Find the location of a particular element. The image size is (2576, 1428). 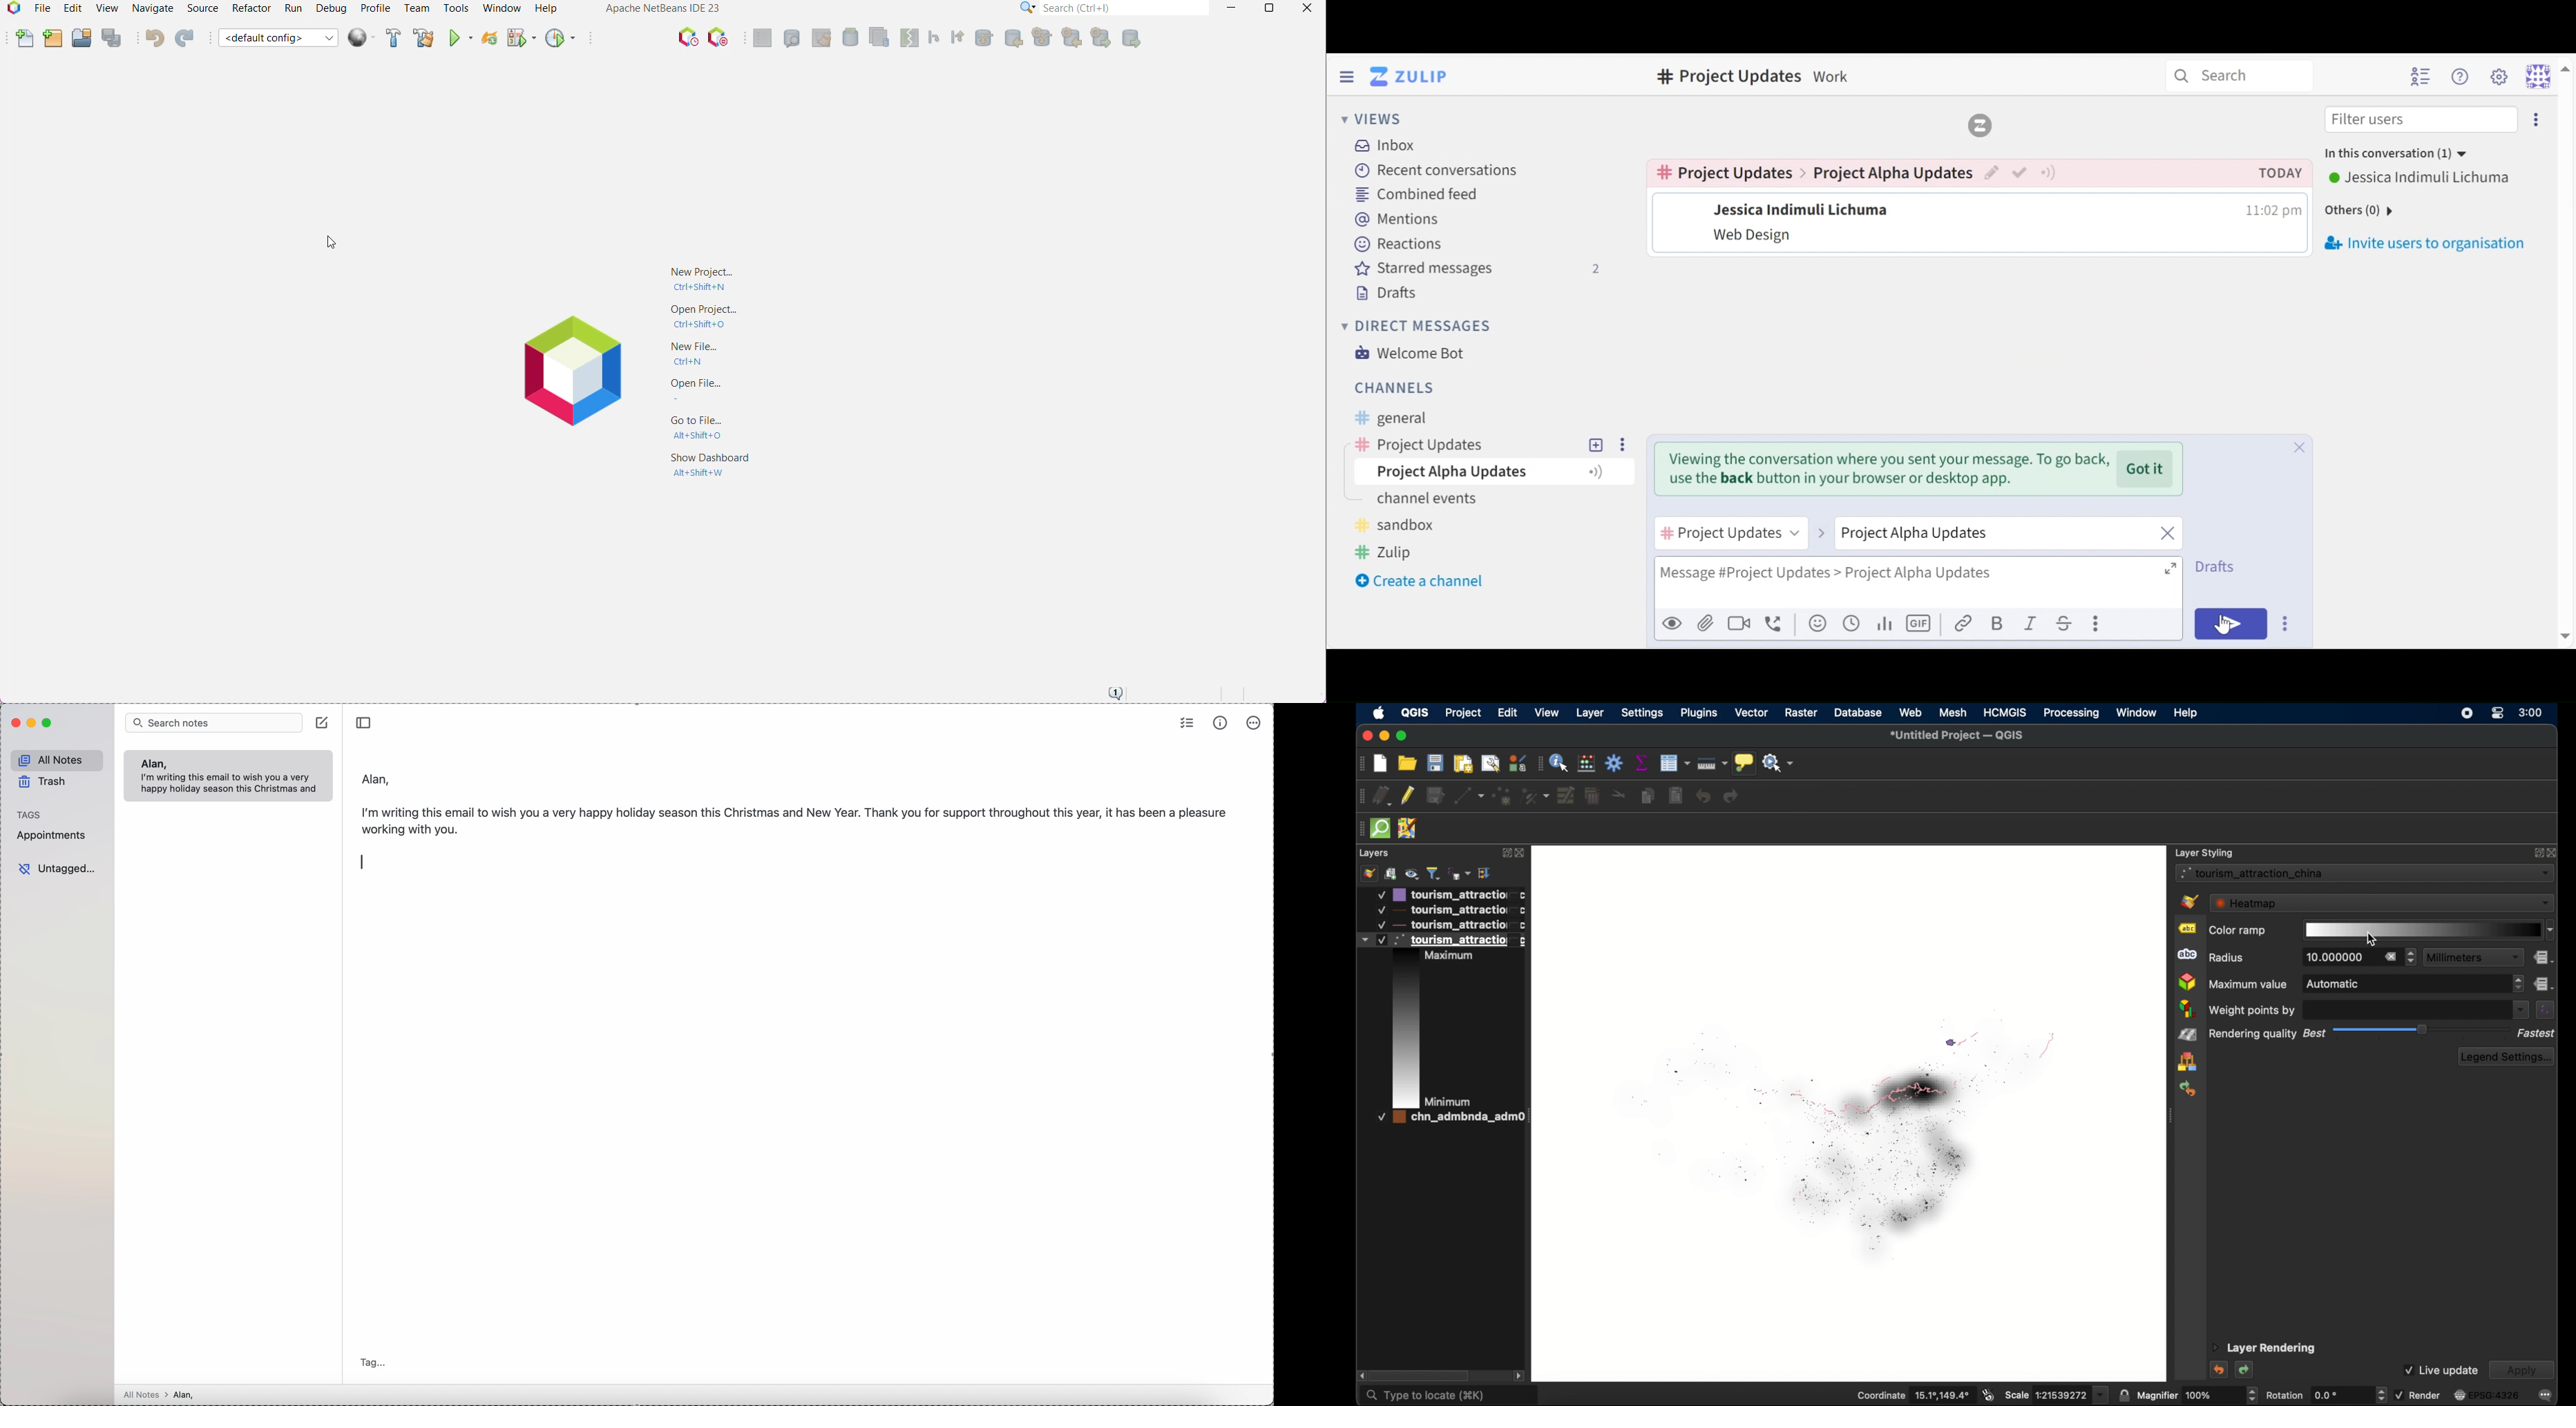

close is located at coordinates (2554, 853).